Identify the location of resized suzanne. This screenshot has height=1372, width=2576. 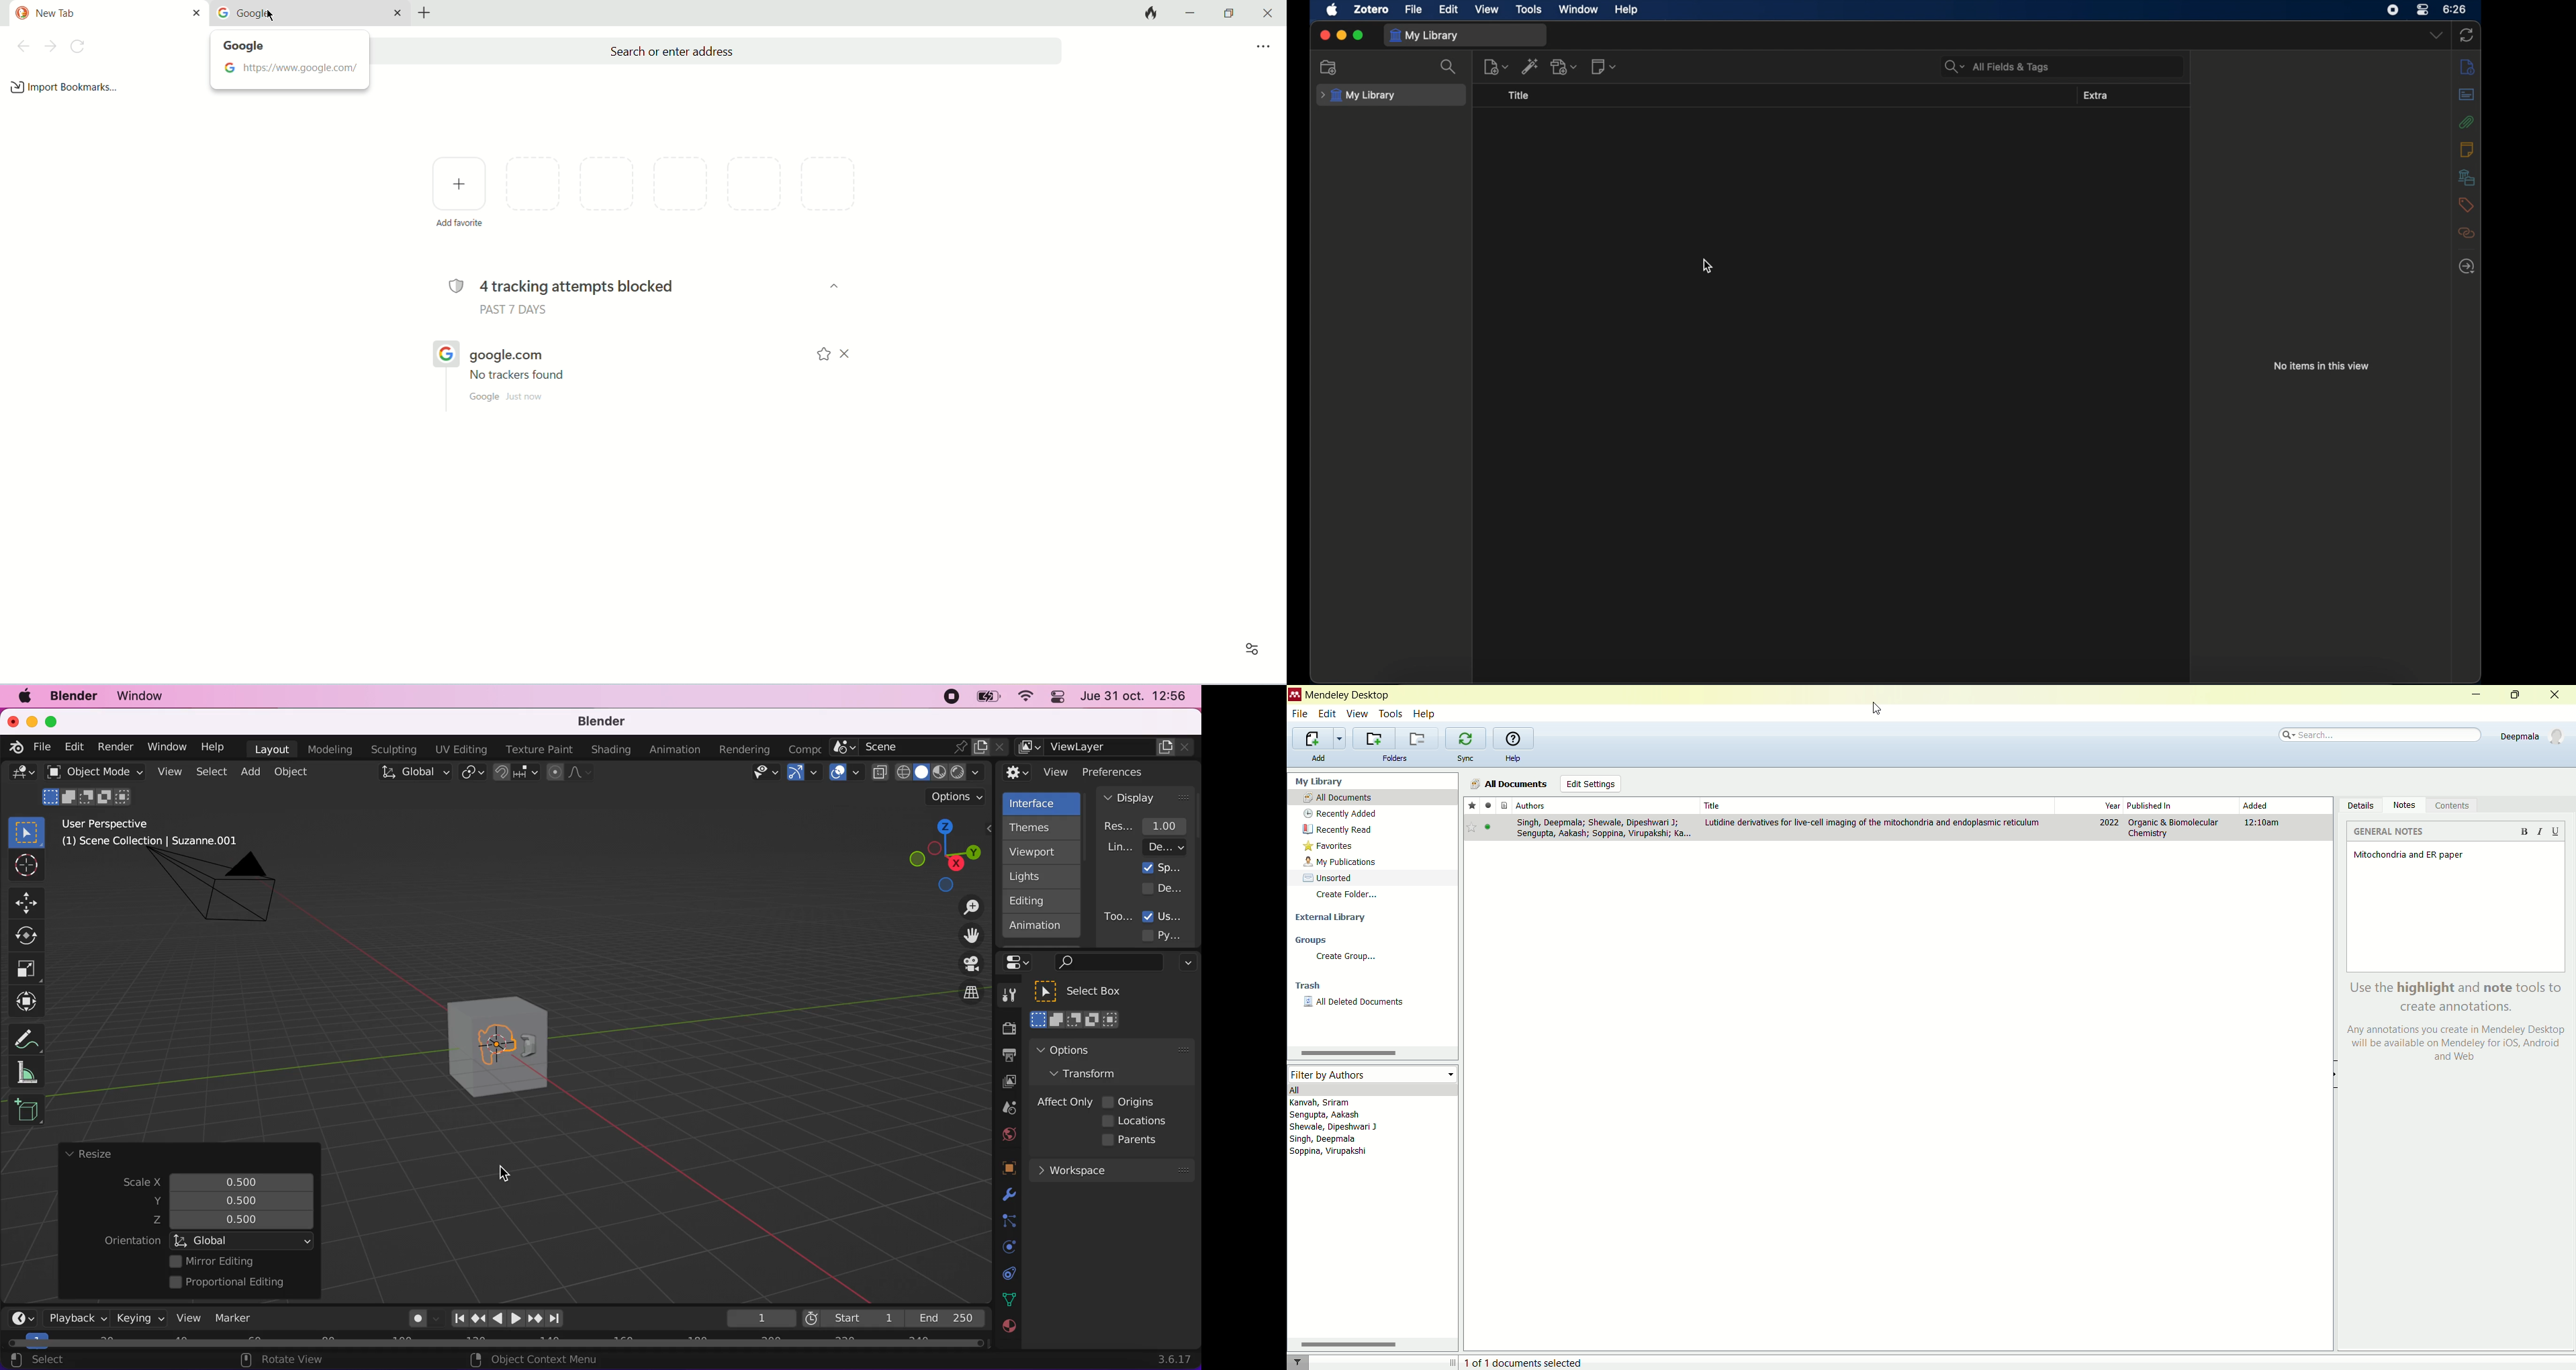
(508, 1047).